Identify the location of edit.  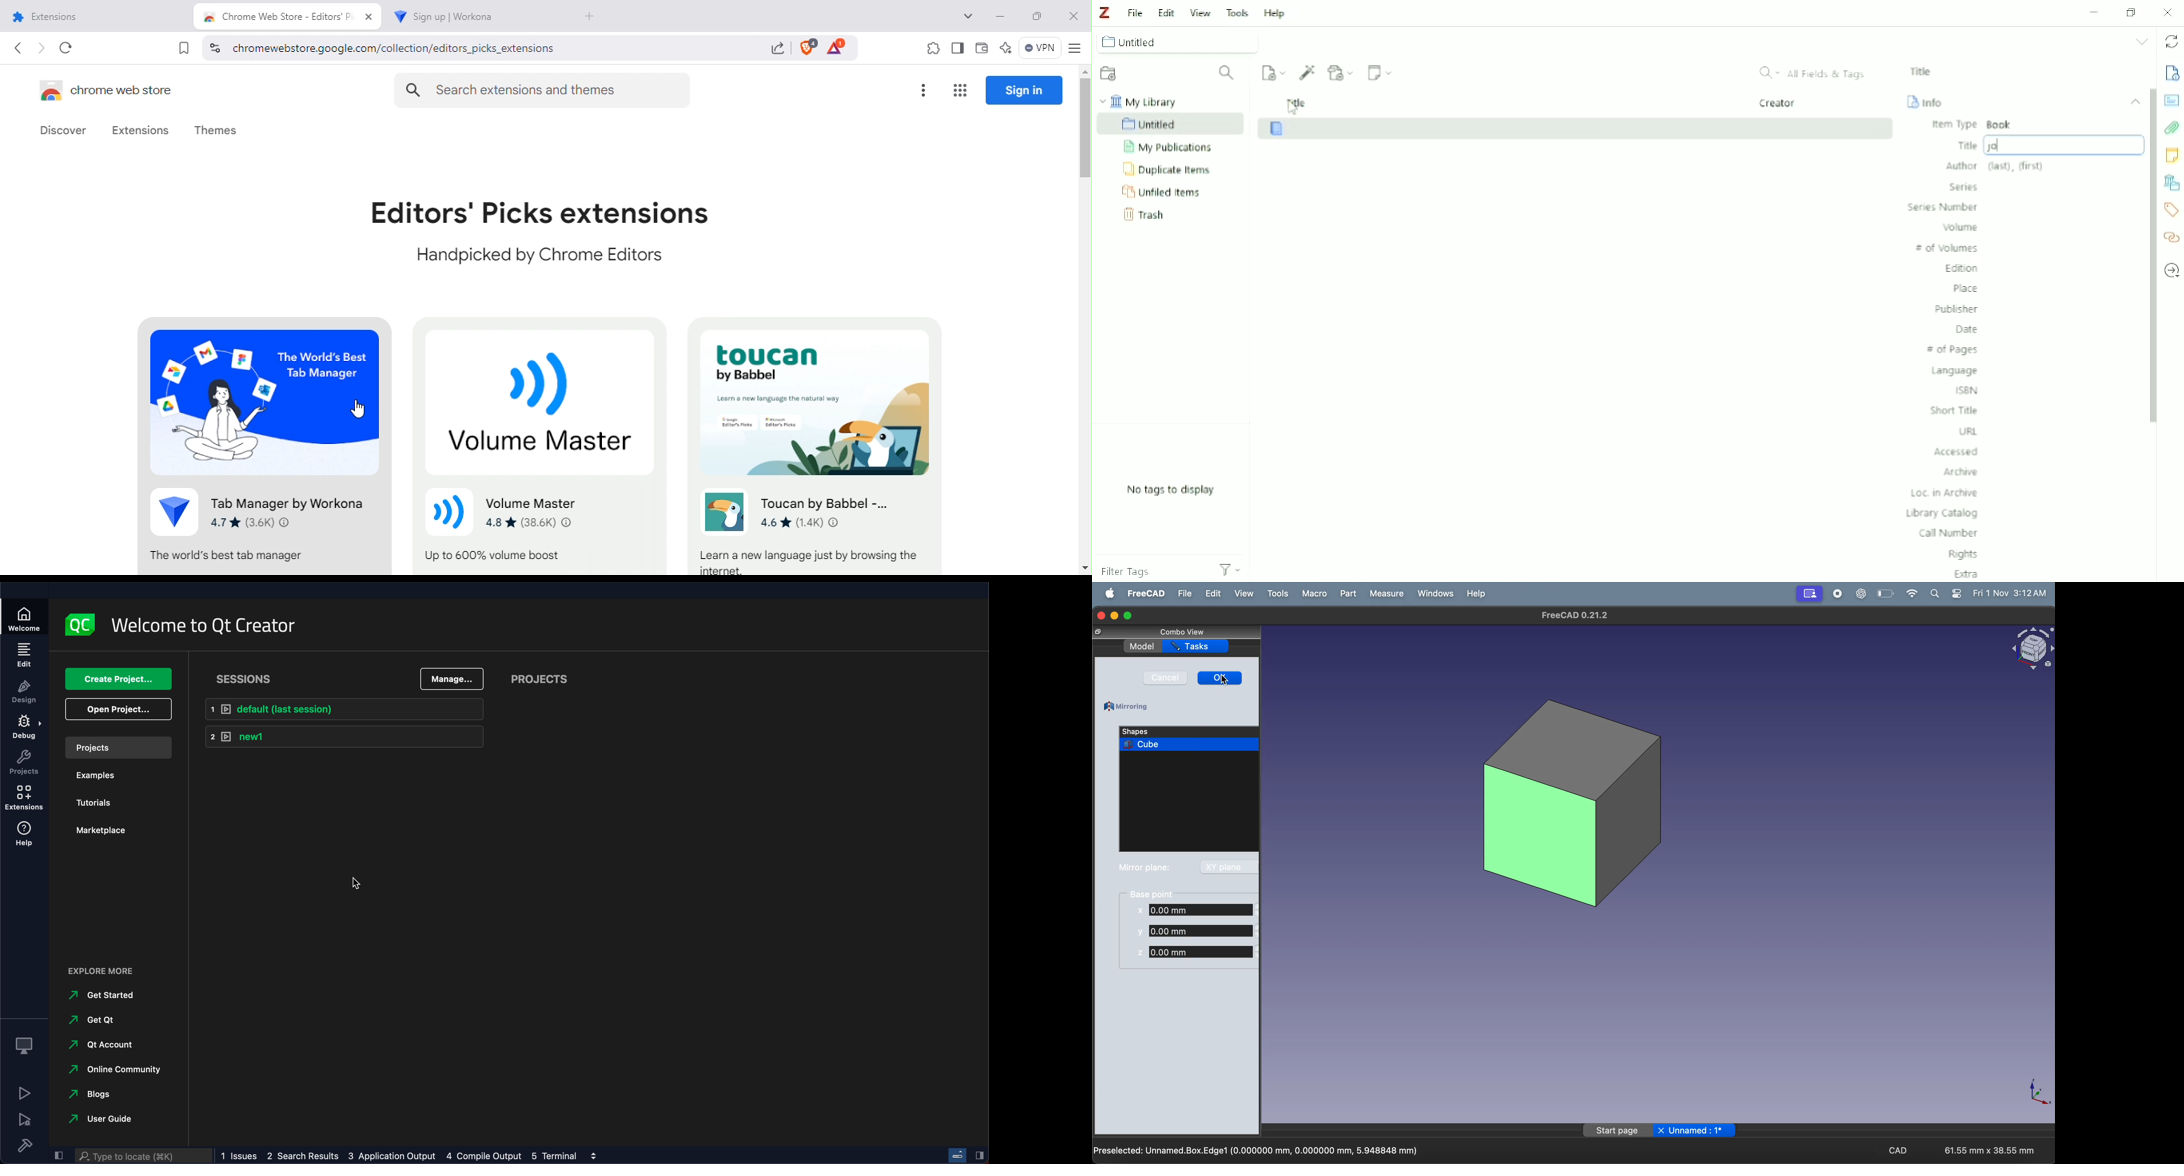
(1212, 593).